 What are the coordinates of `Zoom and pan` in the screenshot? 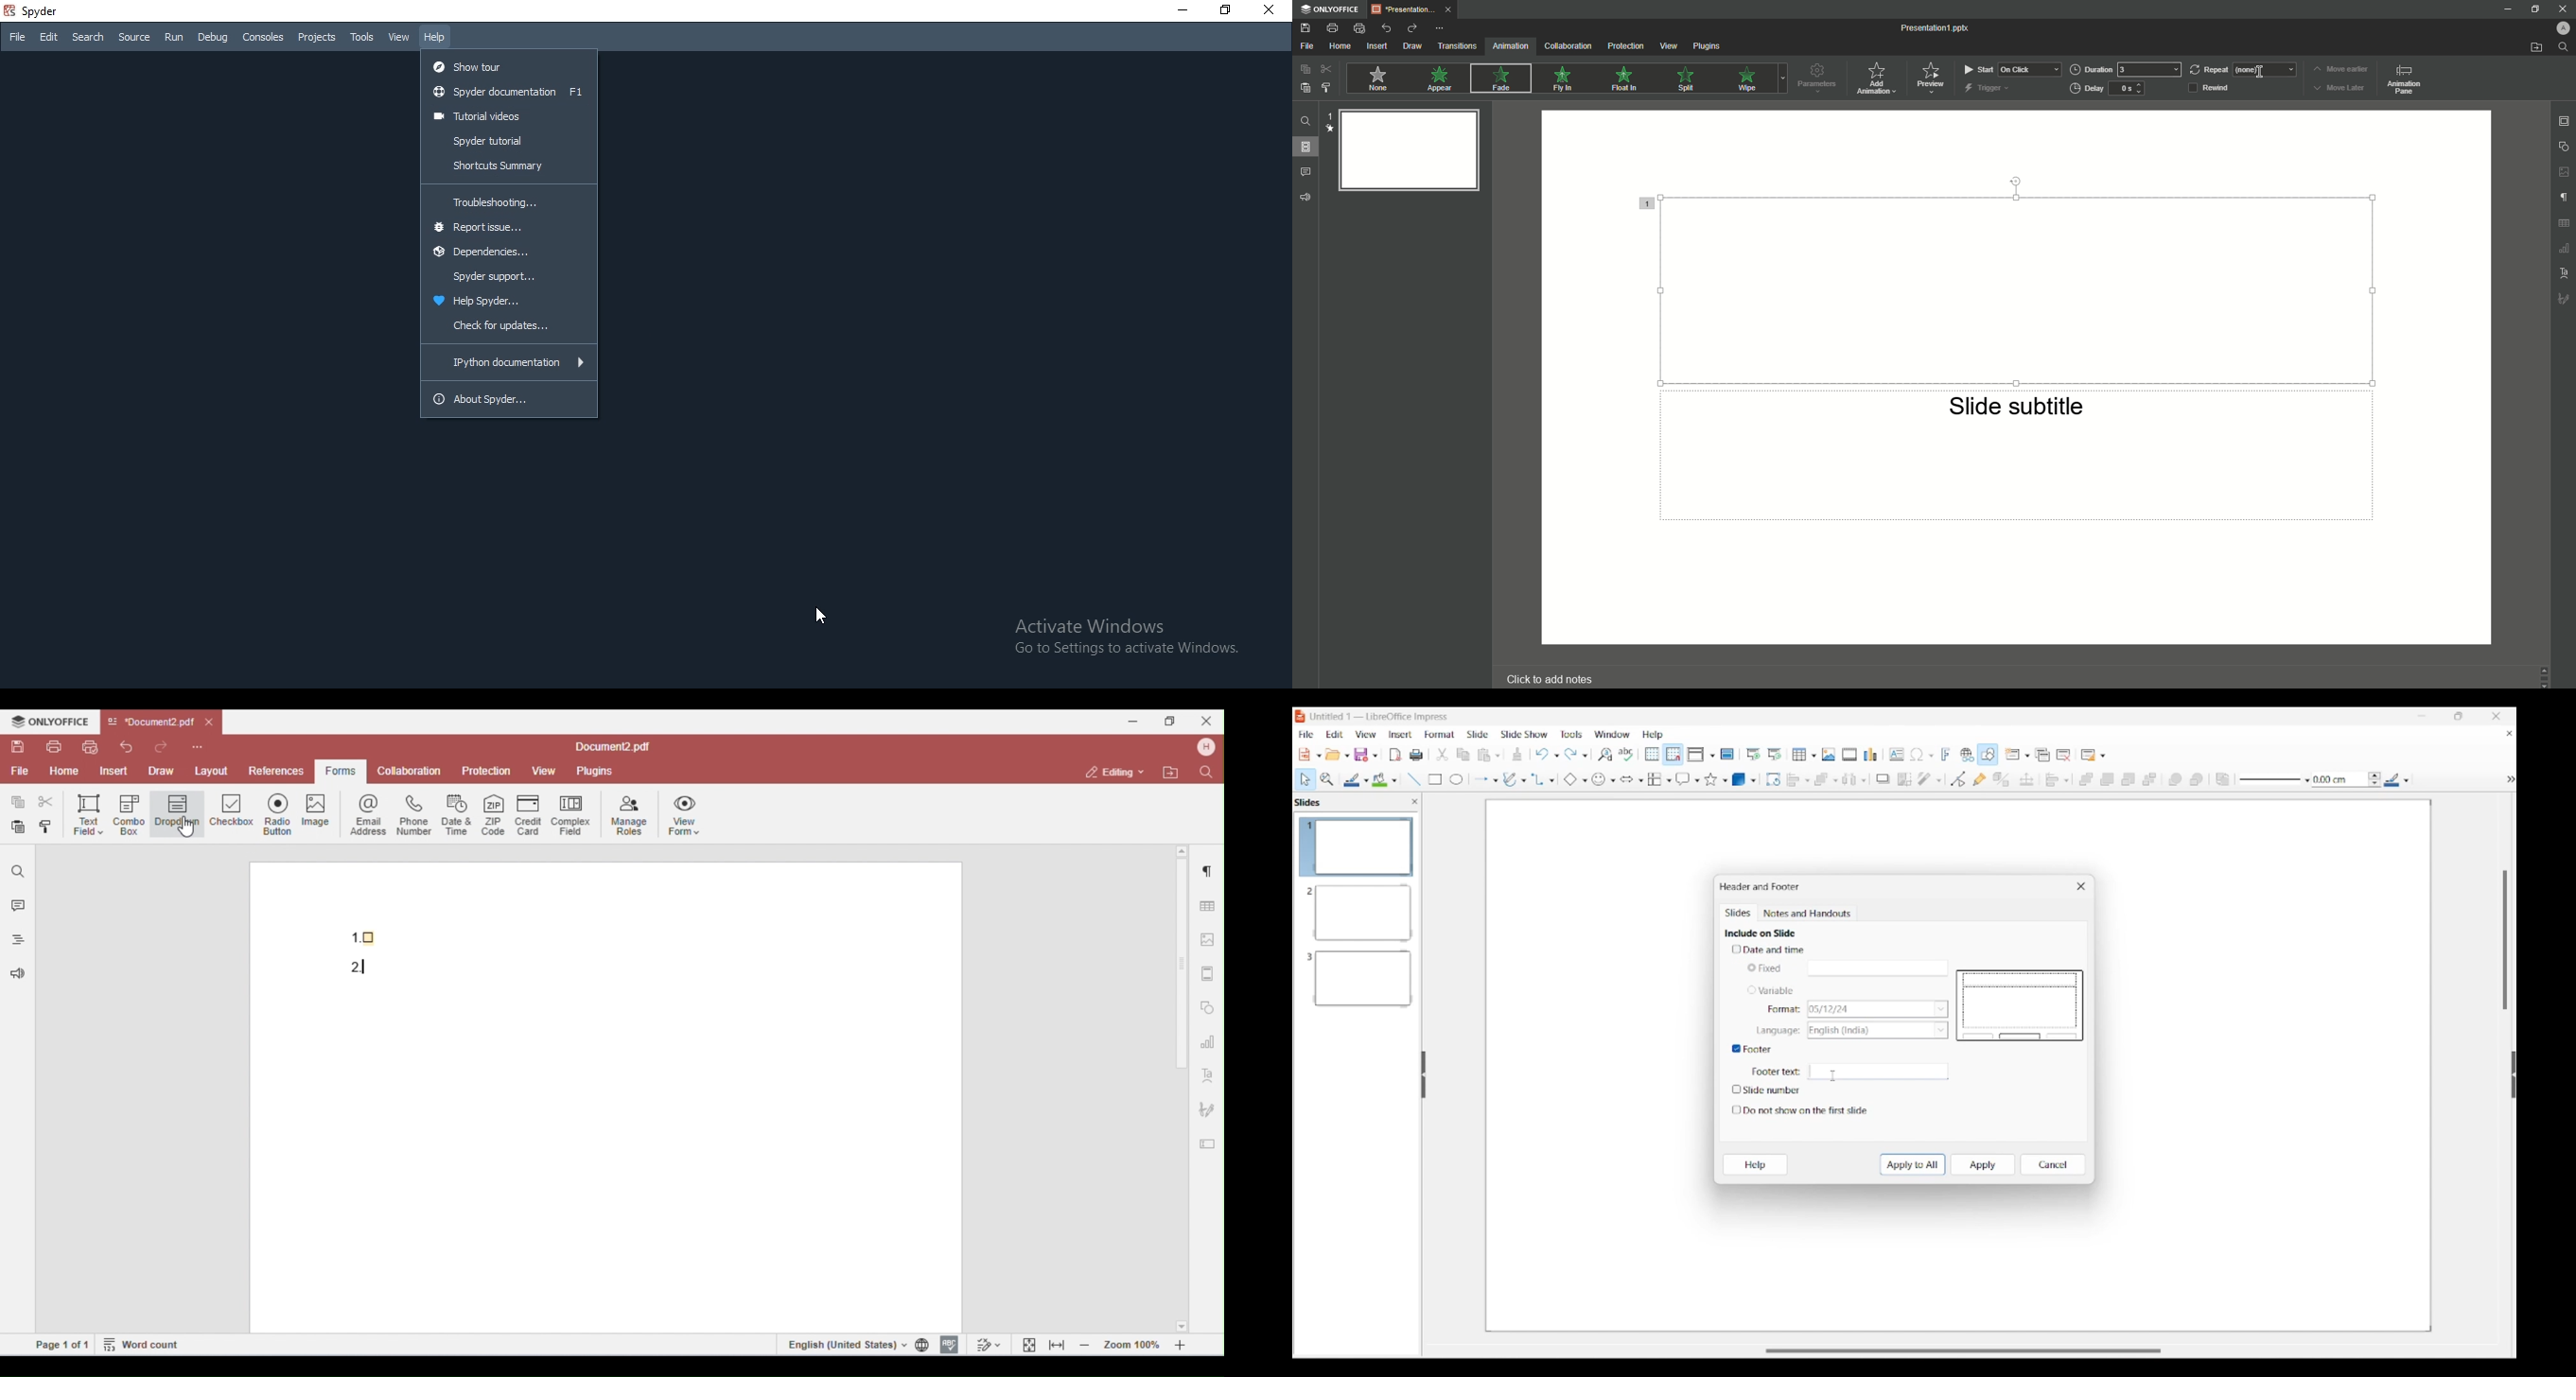 It's located at (1327, 780).